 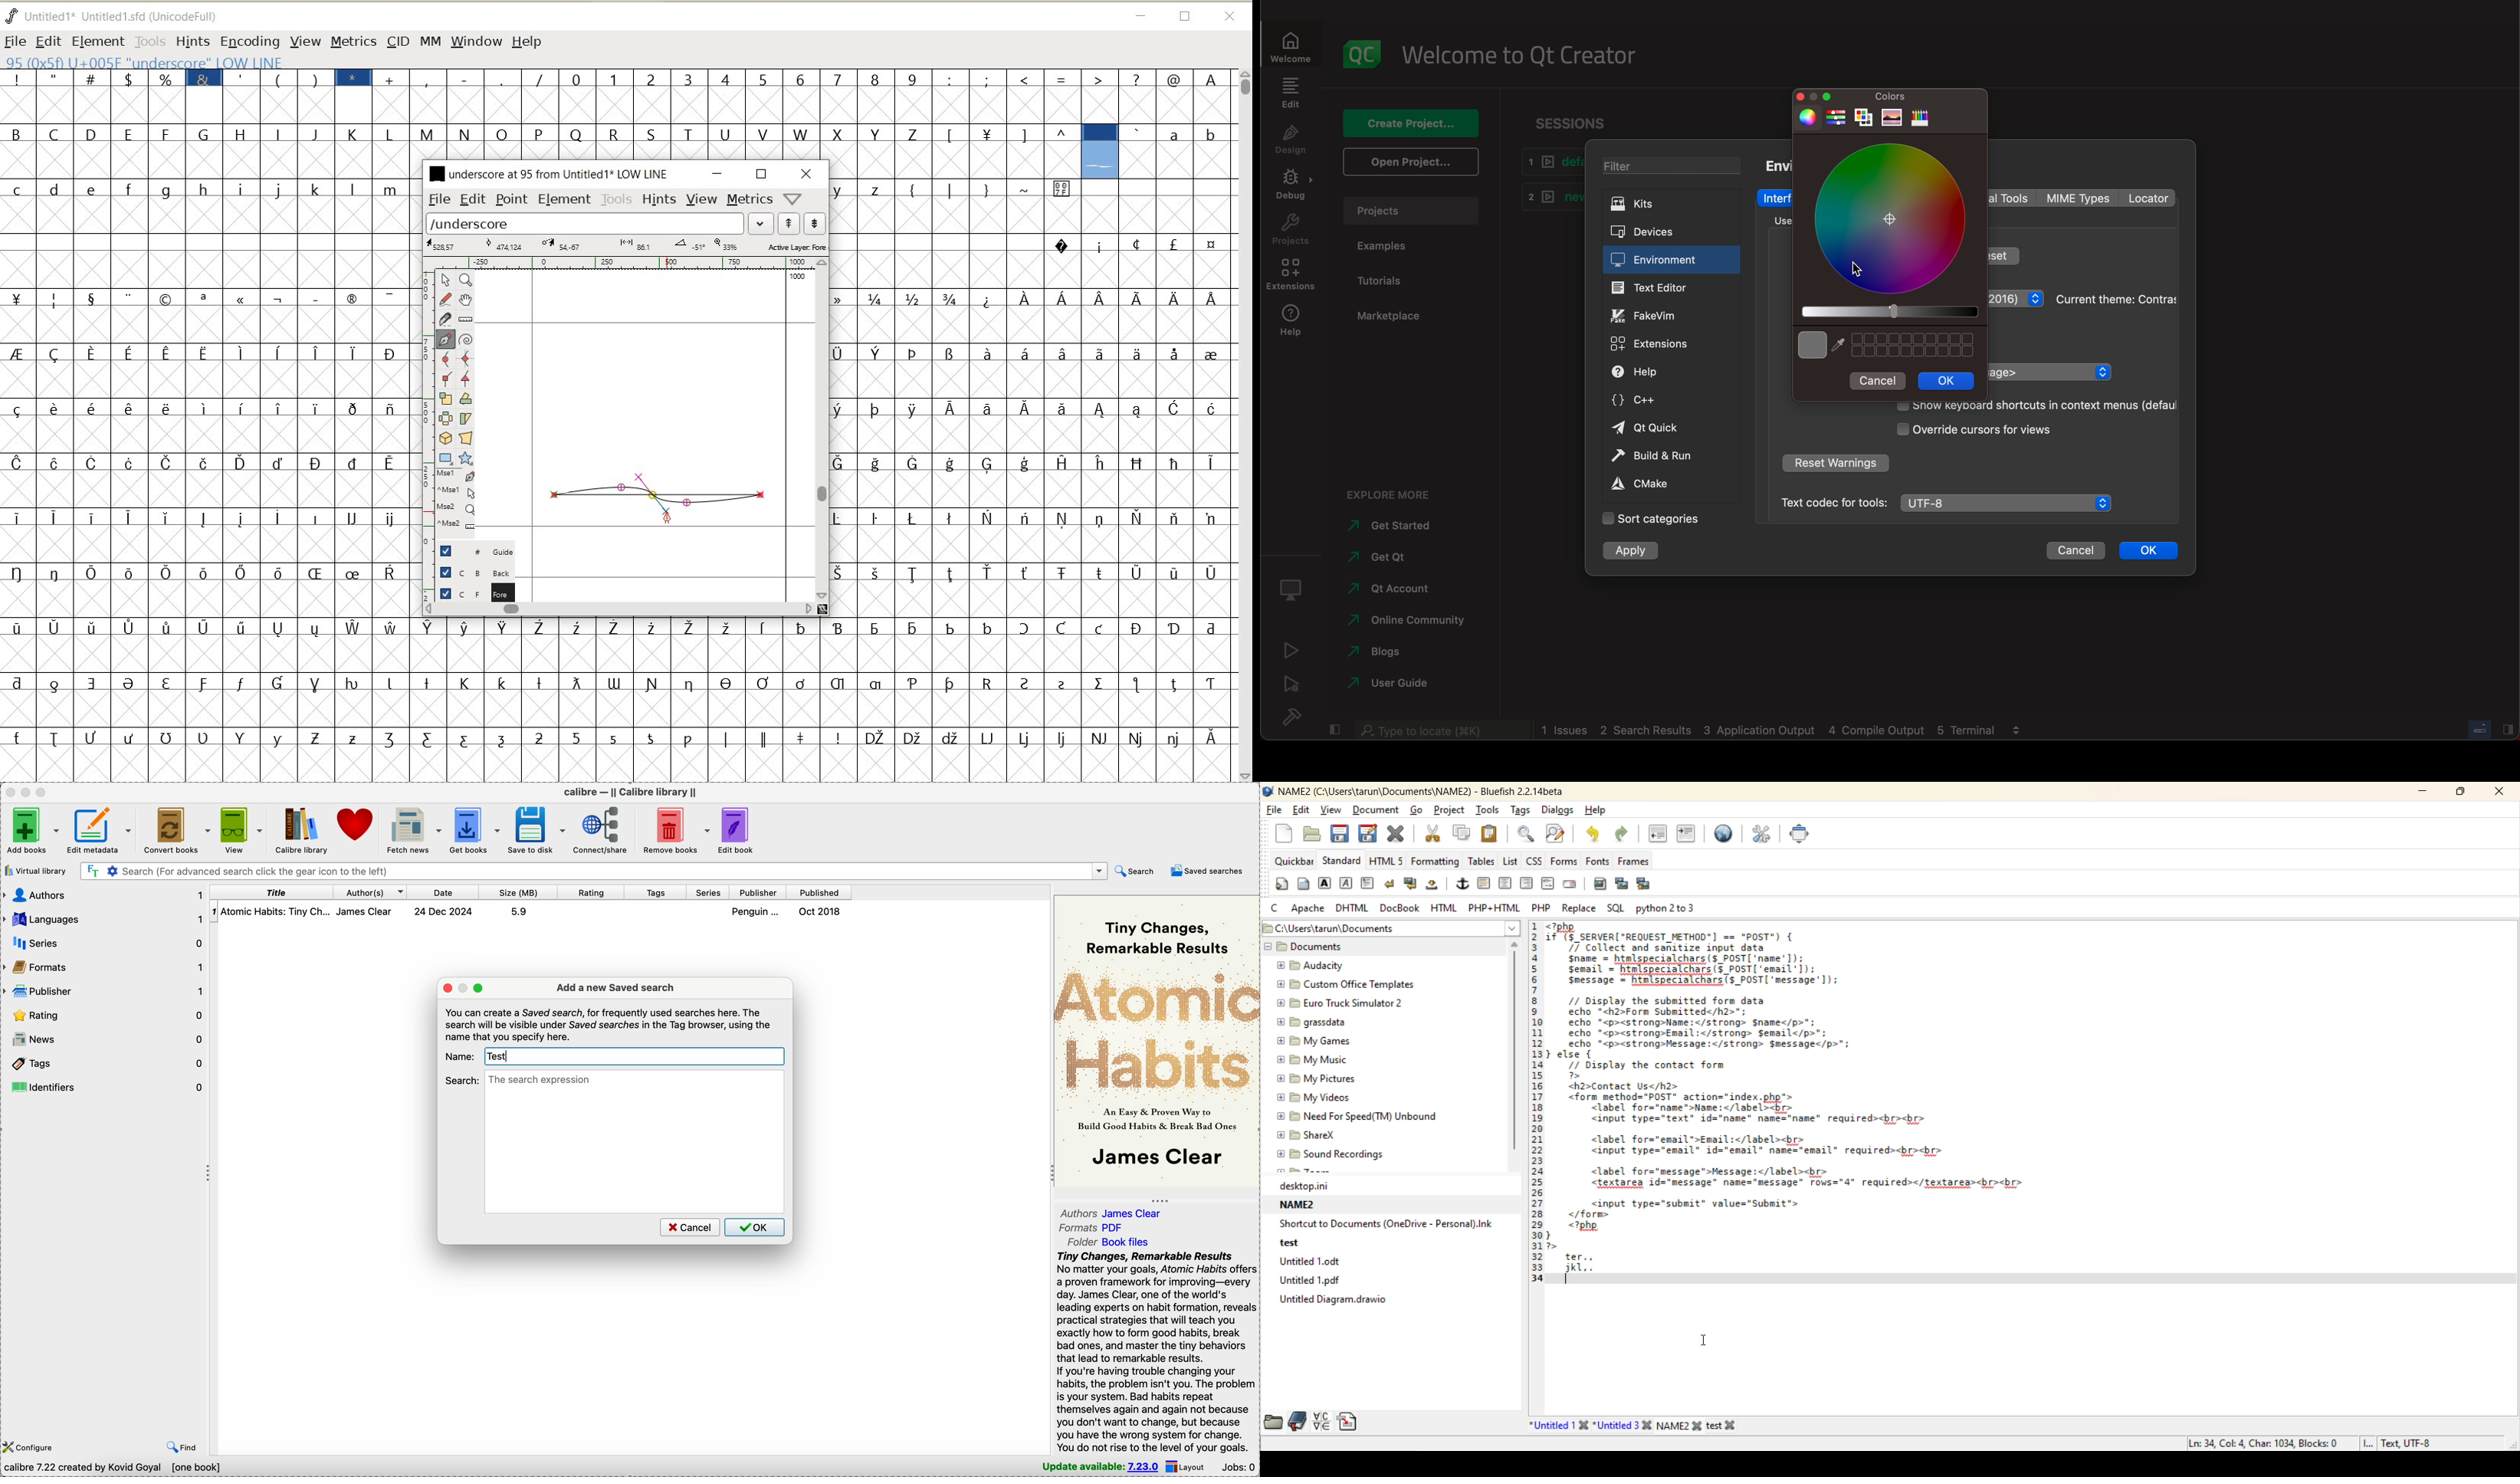 What do you see at coordinates (759, 893) in the screenshot?
I see `publisher` at bounding box center [759, 893].